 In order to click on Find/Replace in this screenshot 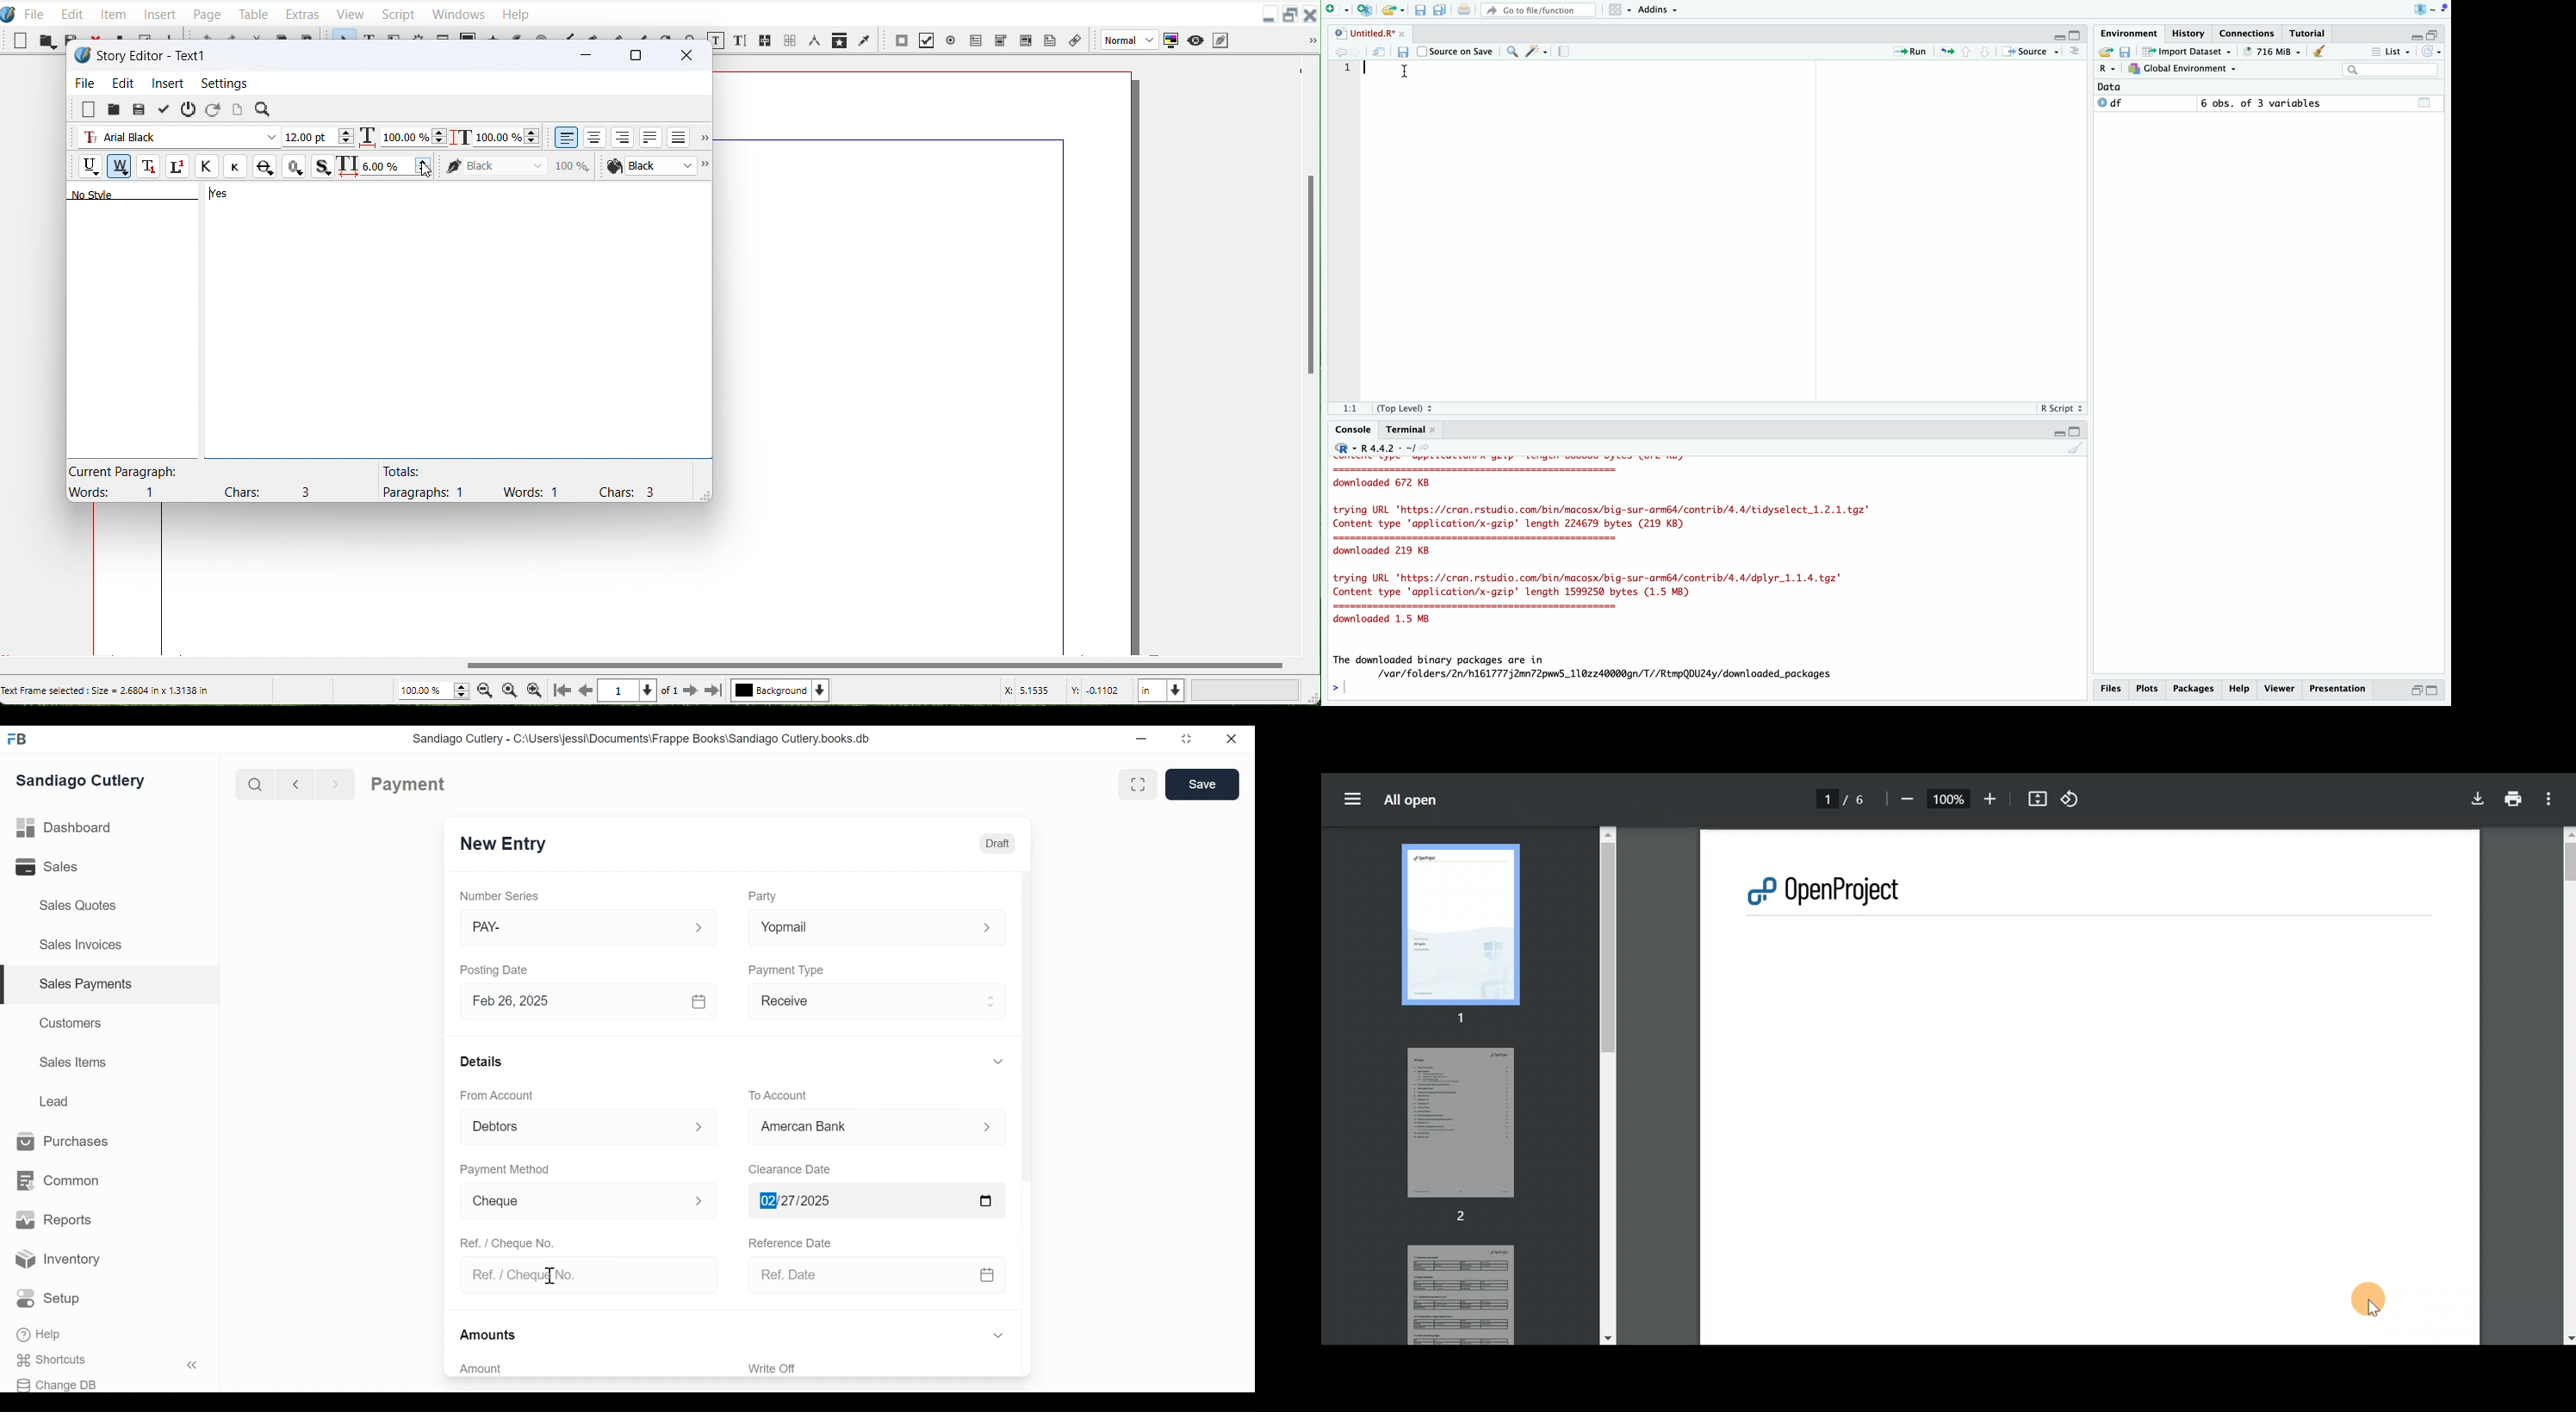, I will do `click(1512, 52)`.